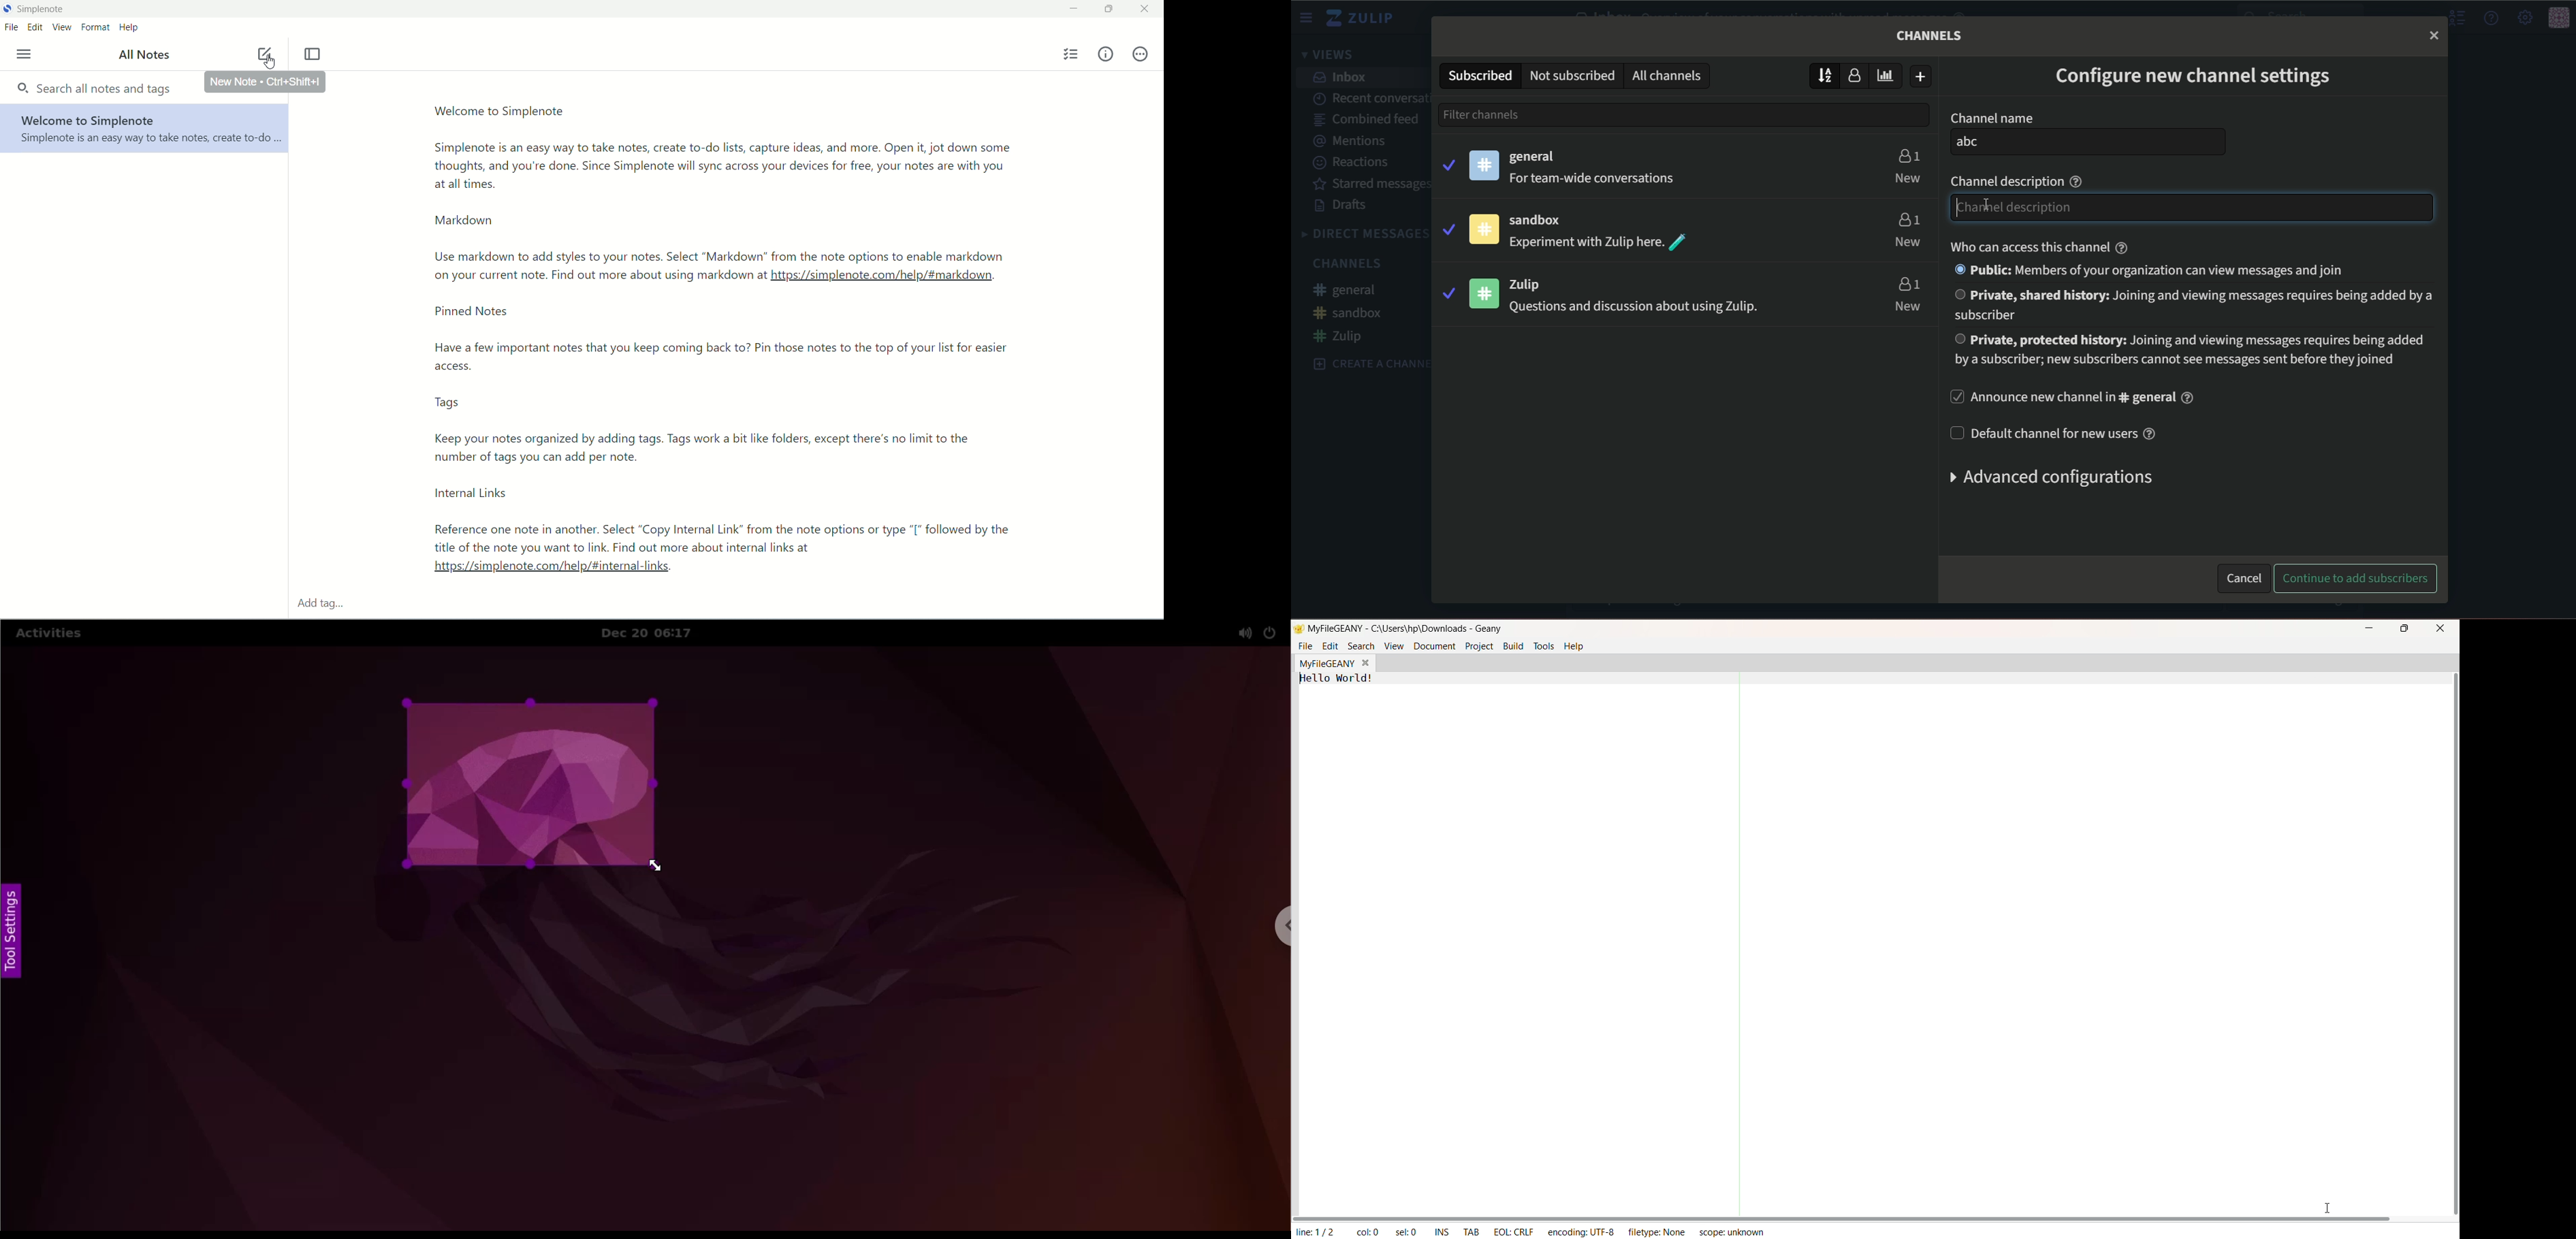 The height and width of the screenshot is (1260, 2576). I want to click on Private, shared history: Joining and viewing messages requires being added by asubscriber, so click(2202, 304).